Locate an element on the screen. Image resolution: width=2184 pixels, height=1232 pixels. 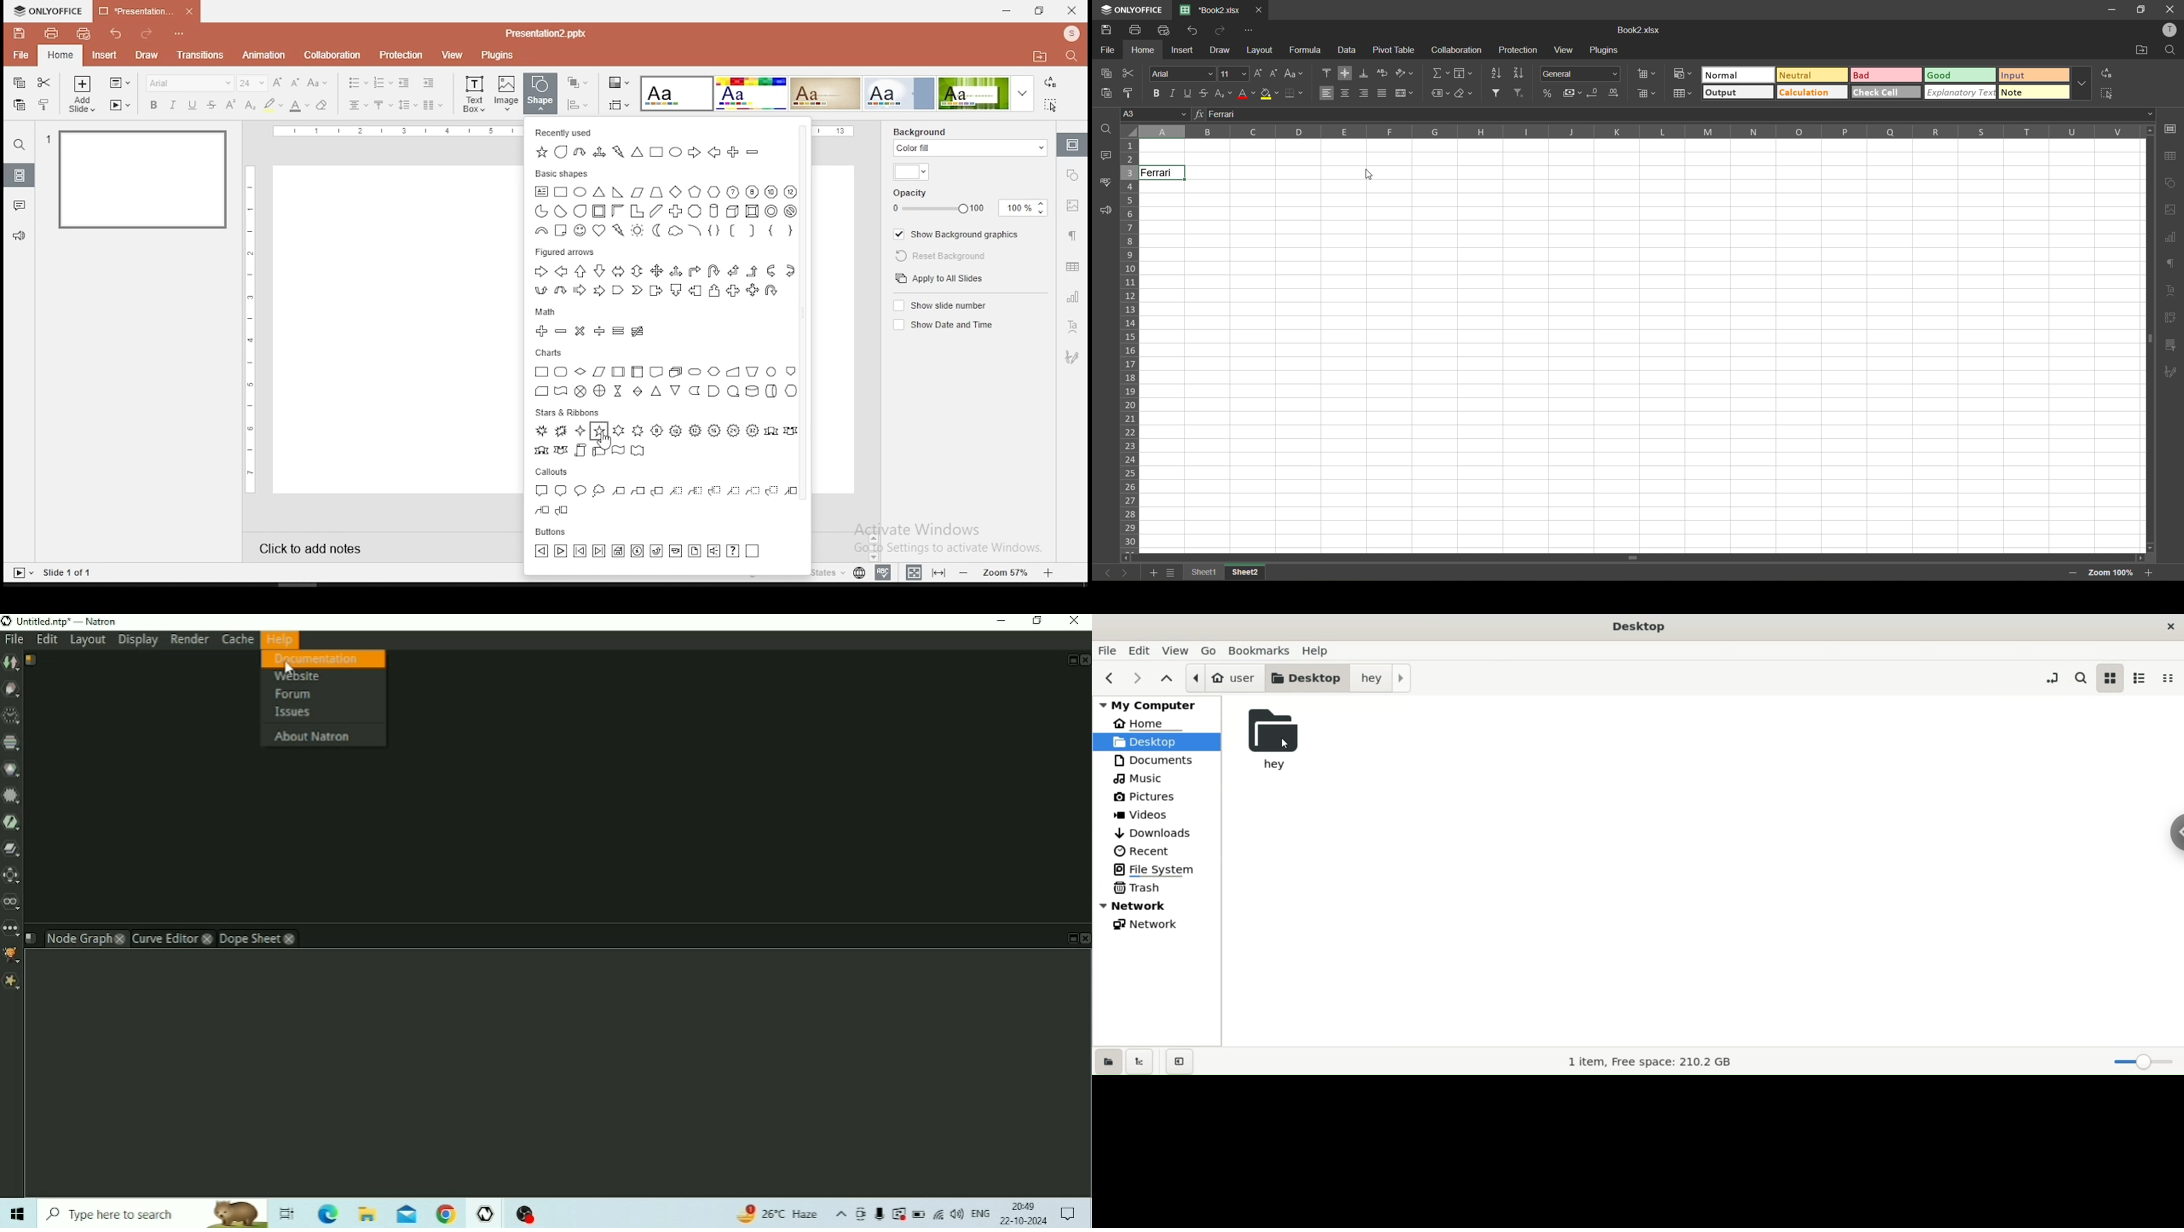
align shapes is located at coordinates (577, 105).